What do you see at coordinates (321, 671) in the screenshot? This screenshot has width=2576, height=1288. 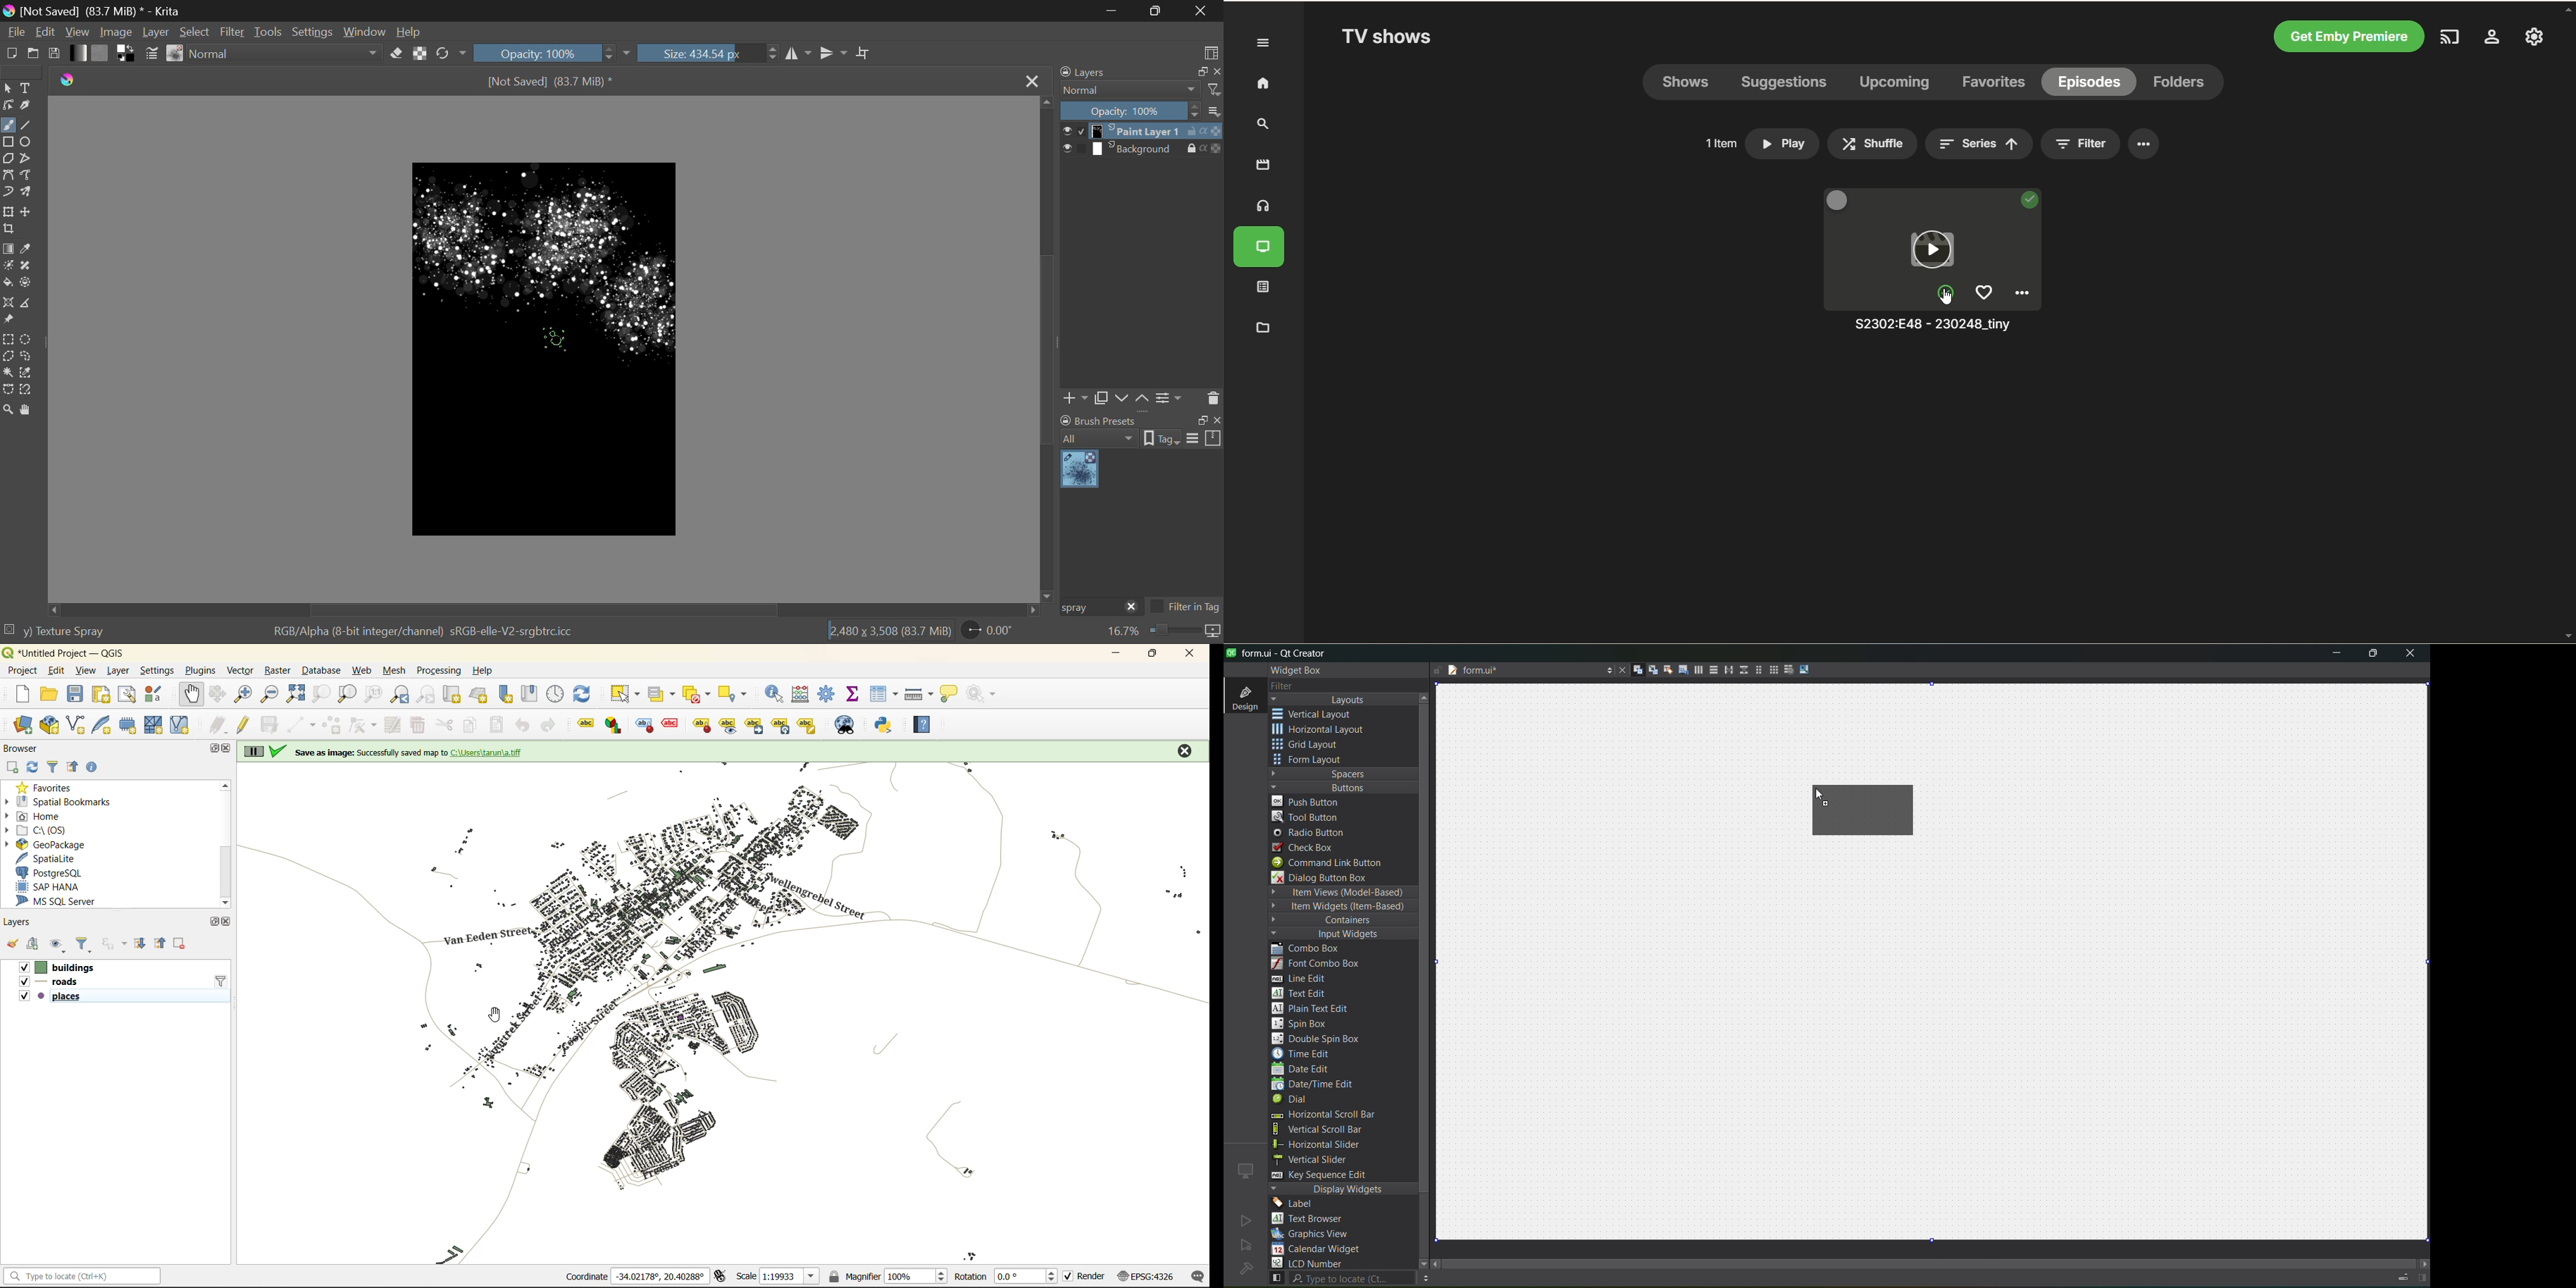 I see `database` at bounding box center [321, 671].